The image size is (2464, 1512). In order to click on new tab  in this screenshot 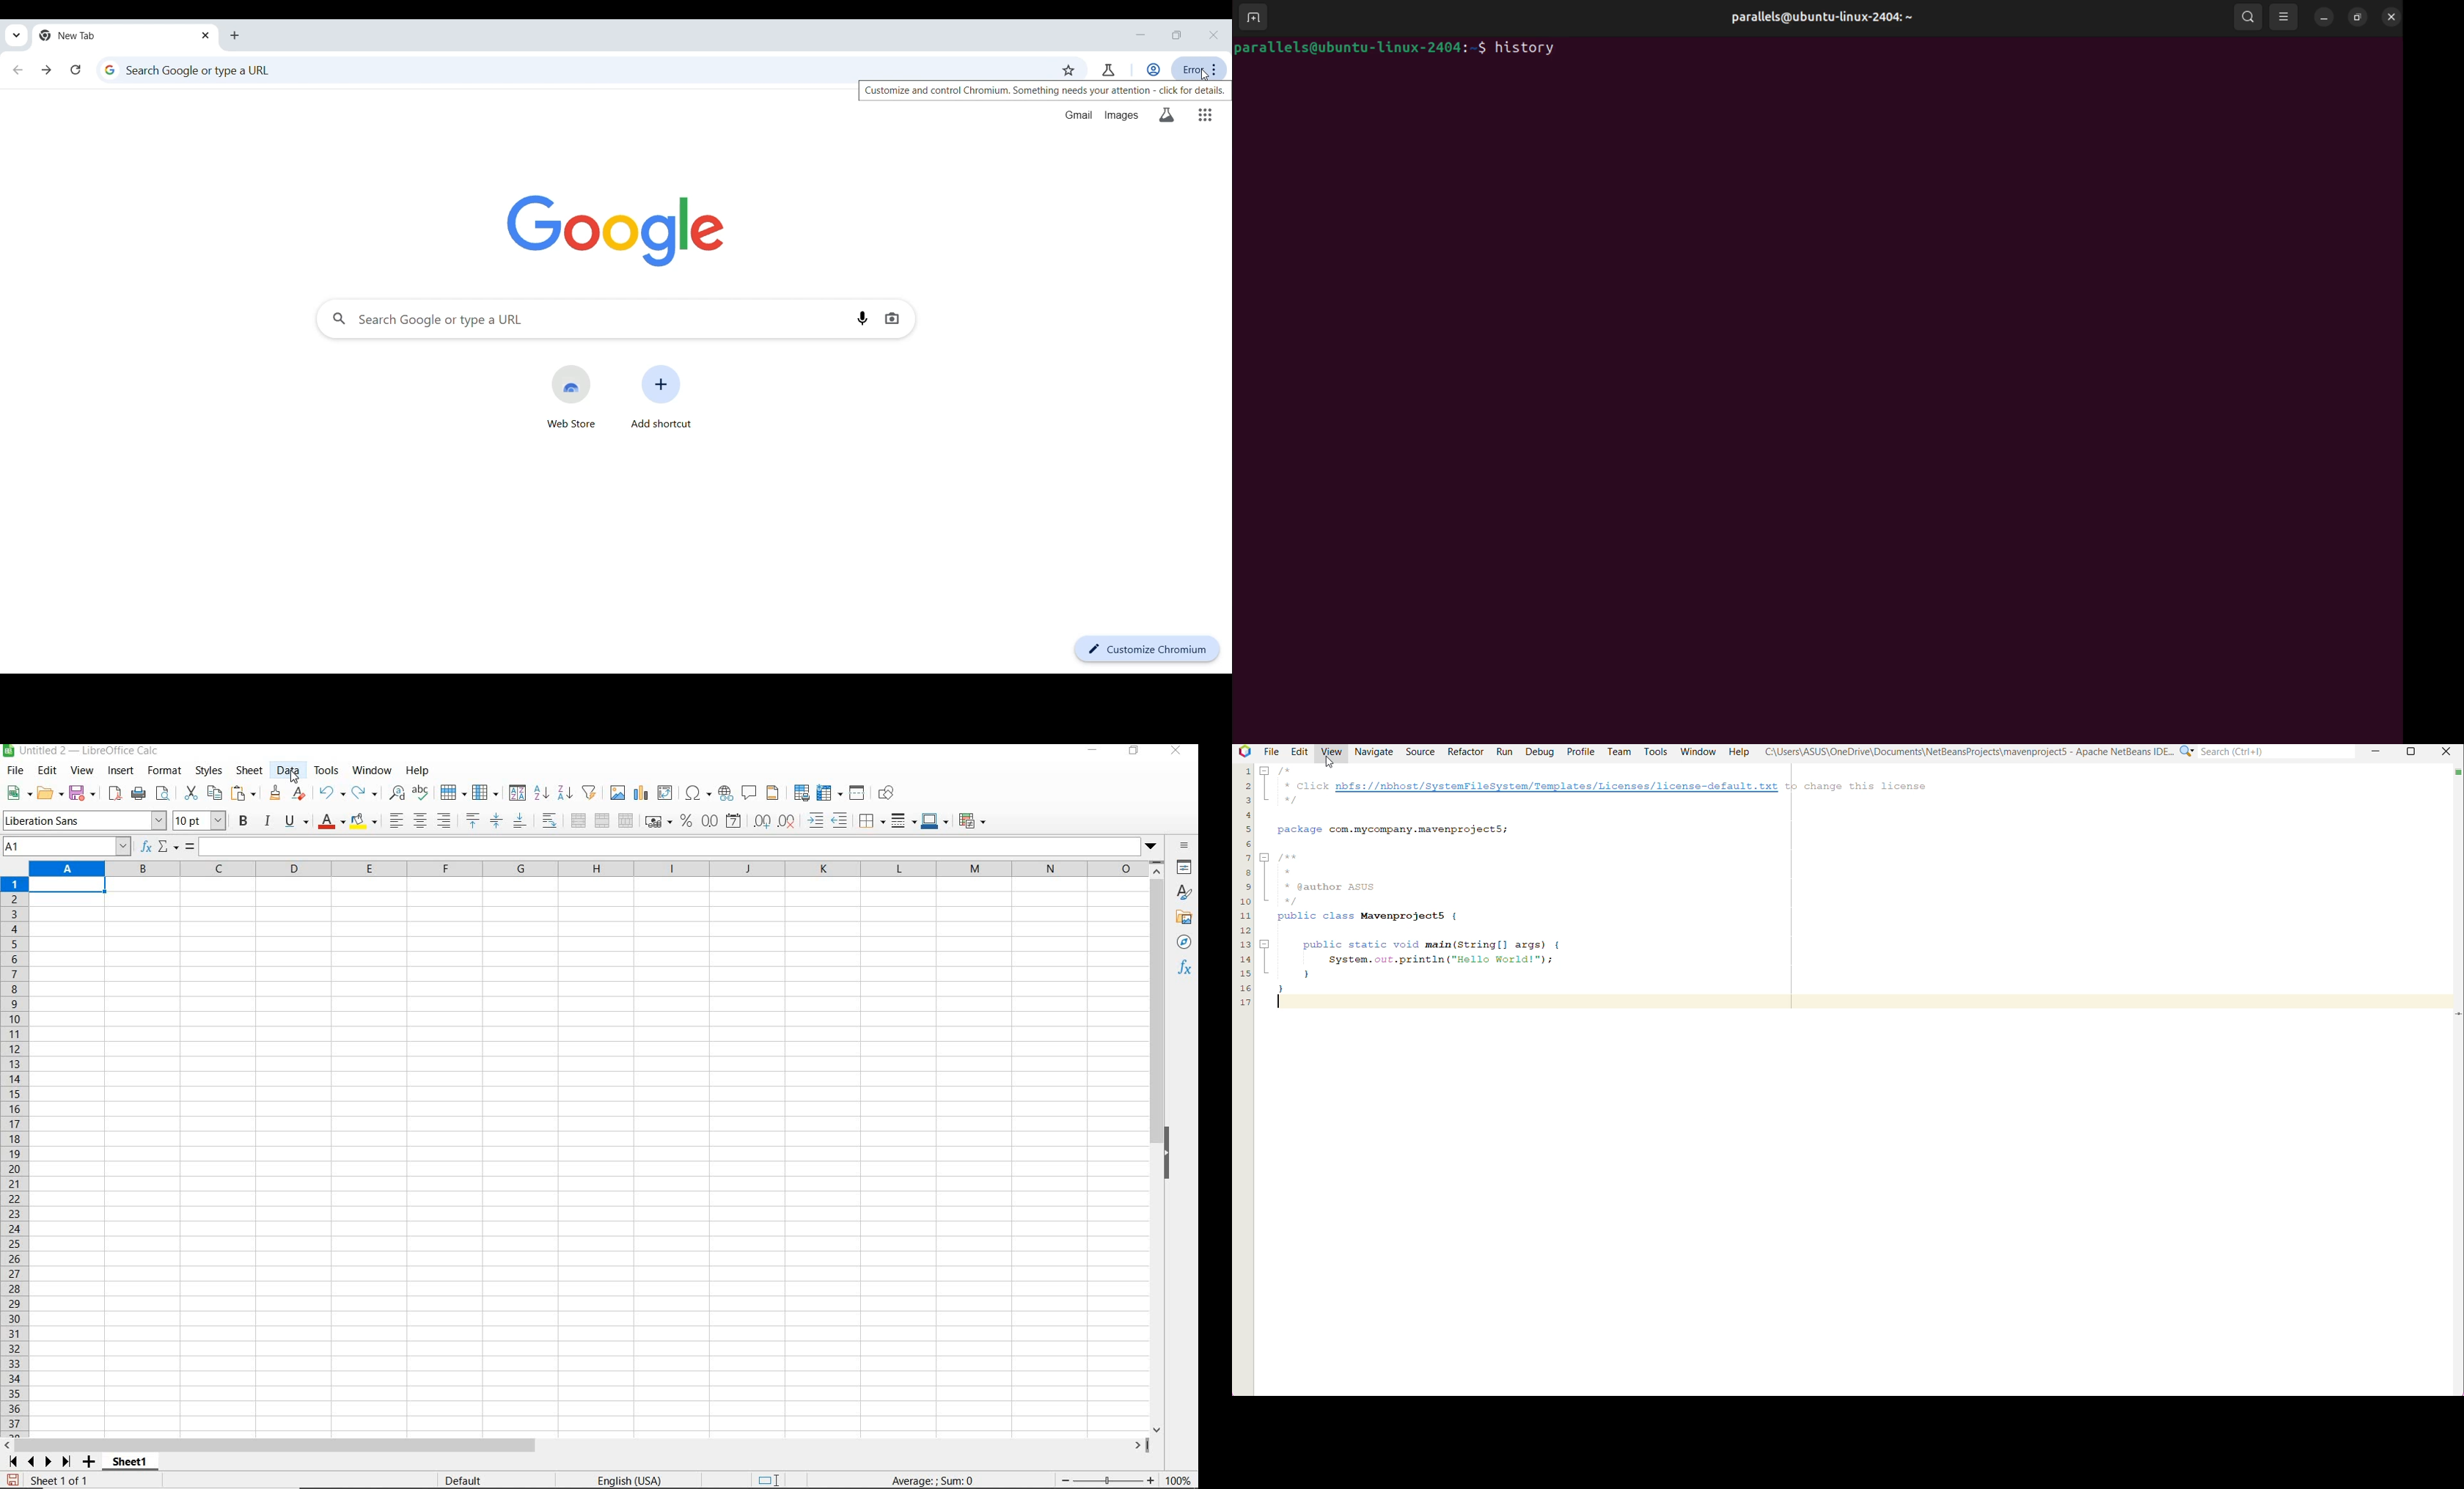, I will do `click(114, 36)`.